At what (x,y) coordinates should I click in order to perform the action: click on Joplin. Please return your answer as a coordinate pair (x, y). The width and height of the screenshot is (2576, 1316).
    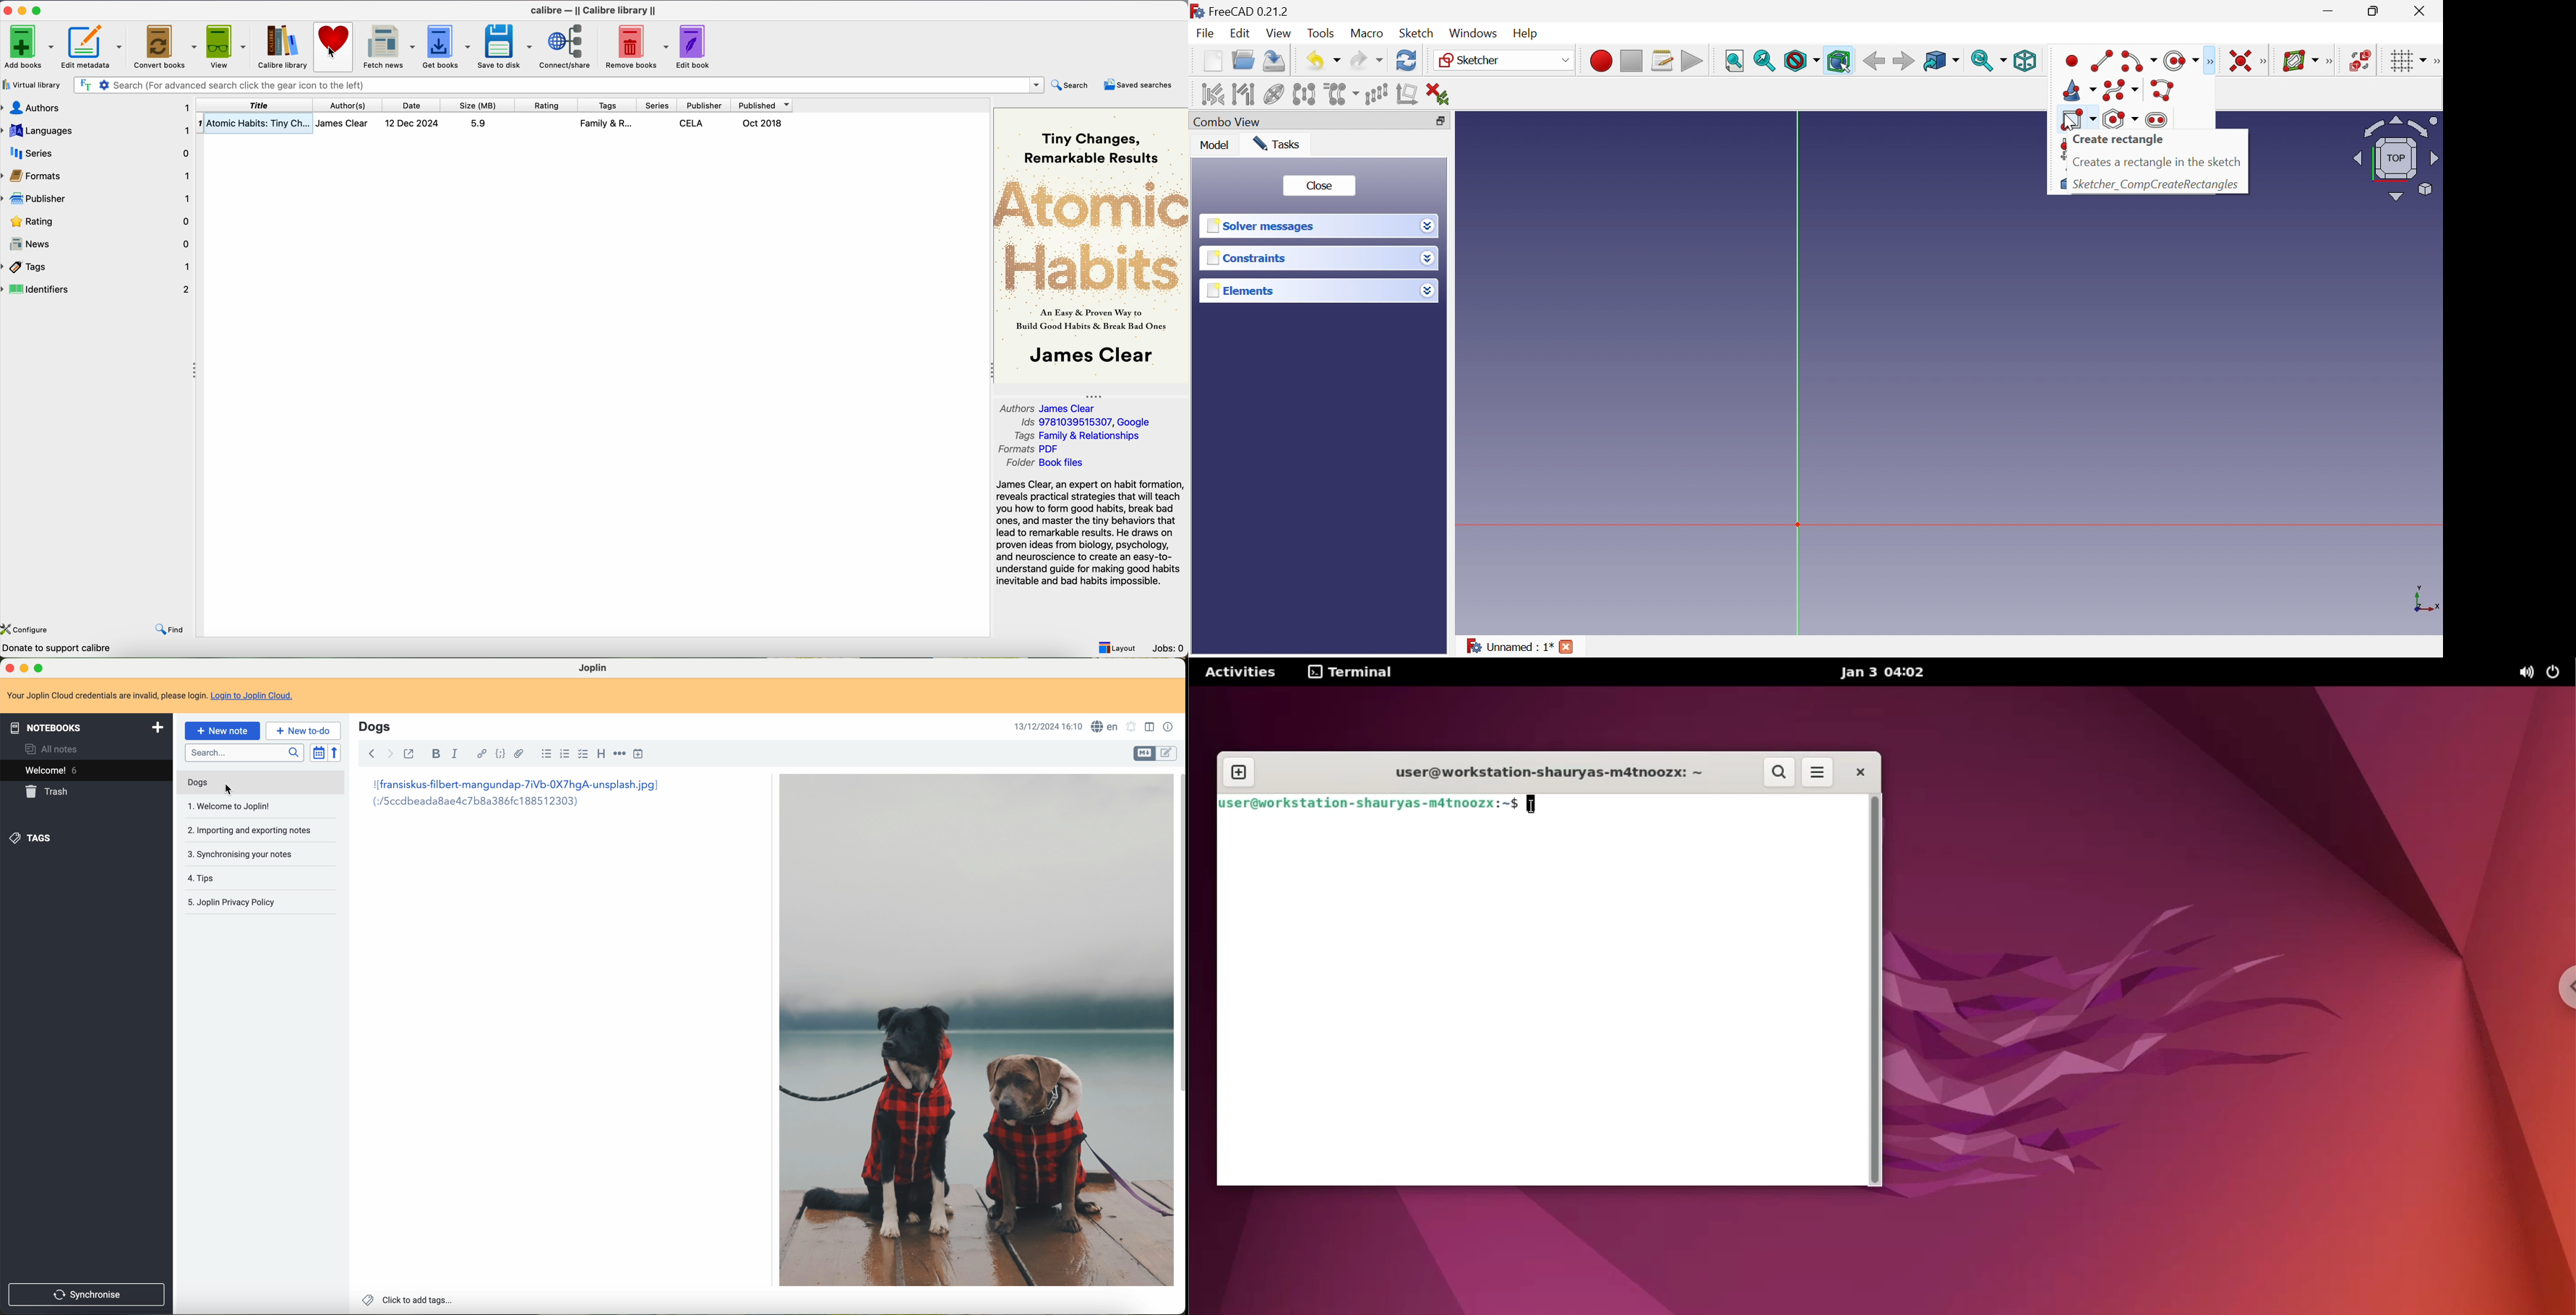
    Looking at the image, I should click on (594, 667).